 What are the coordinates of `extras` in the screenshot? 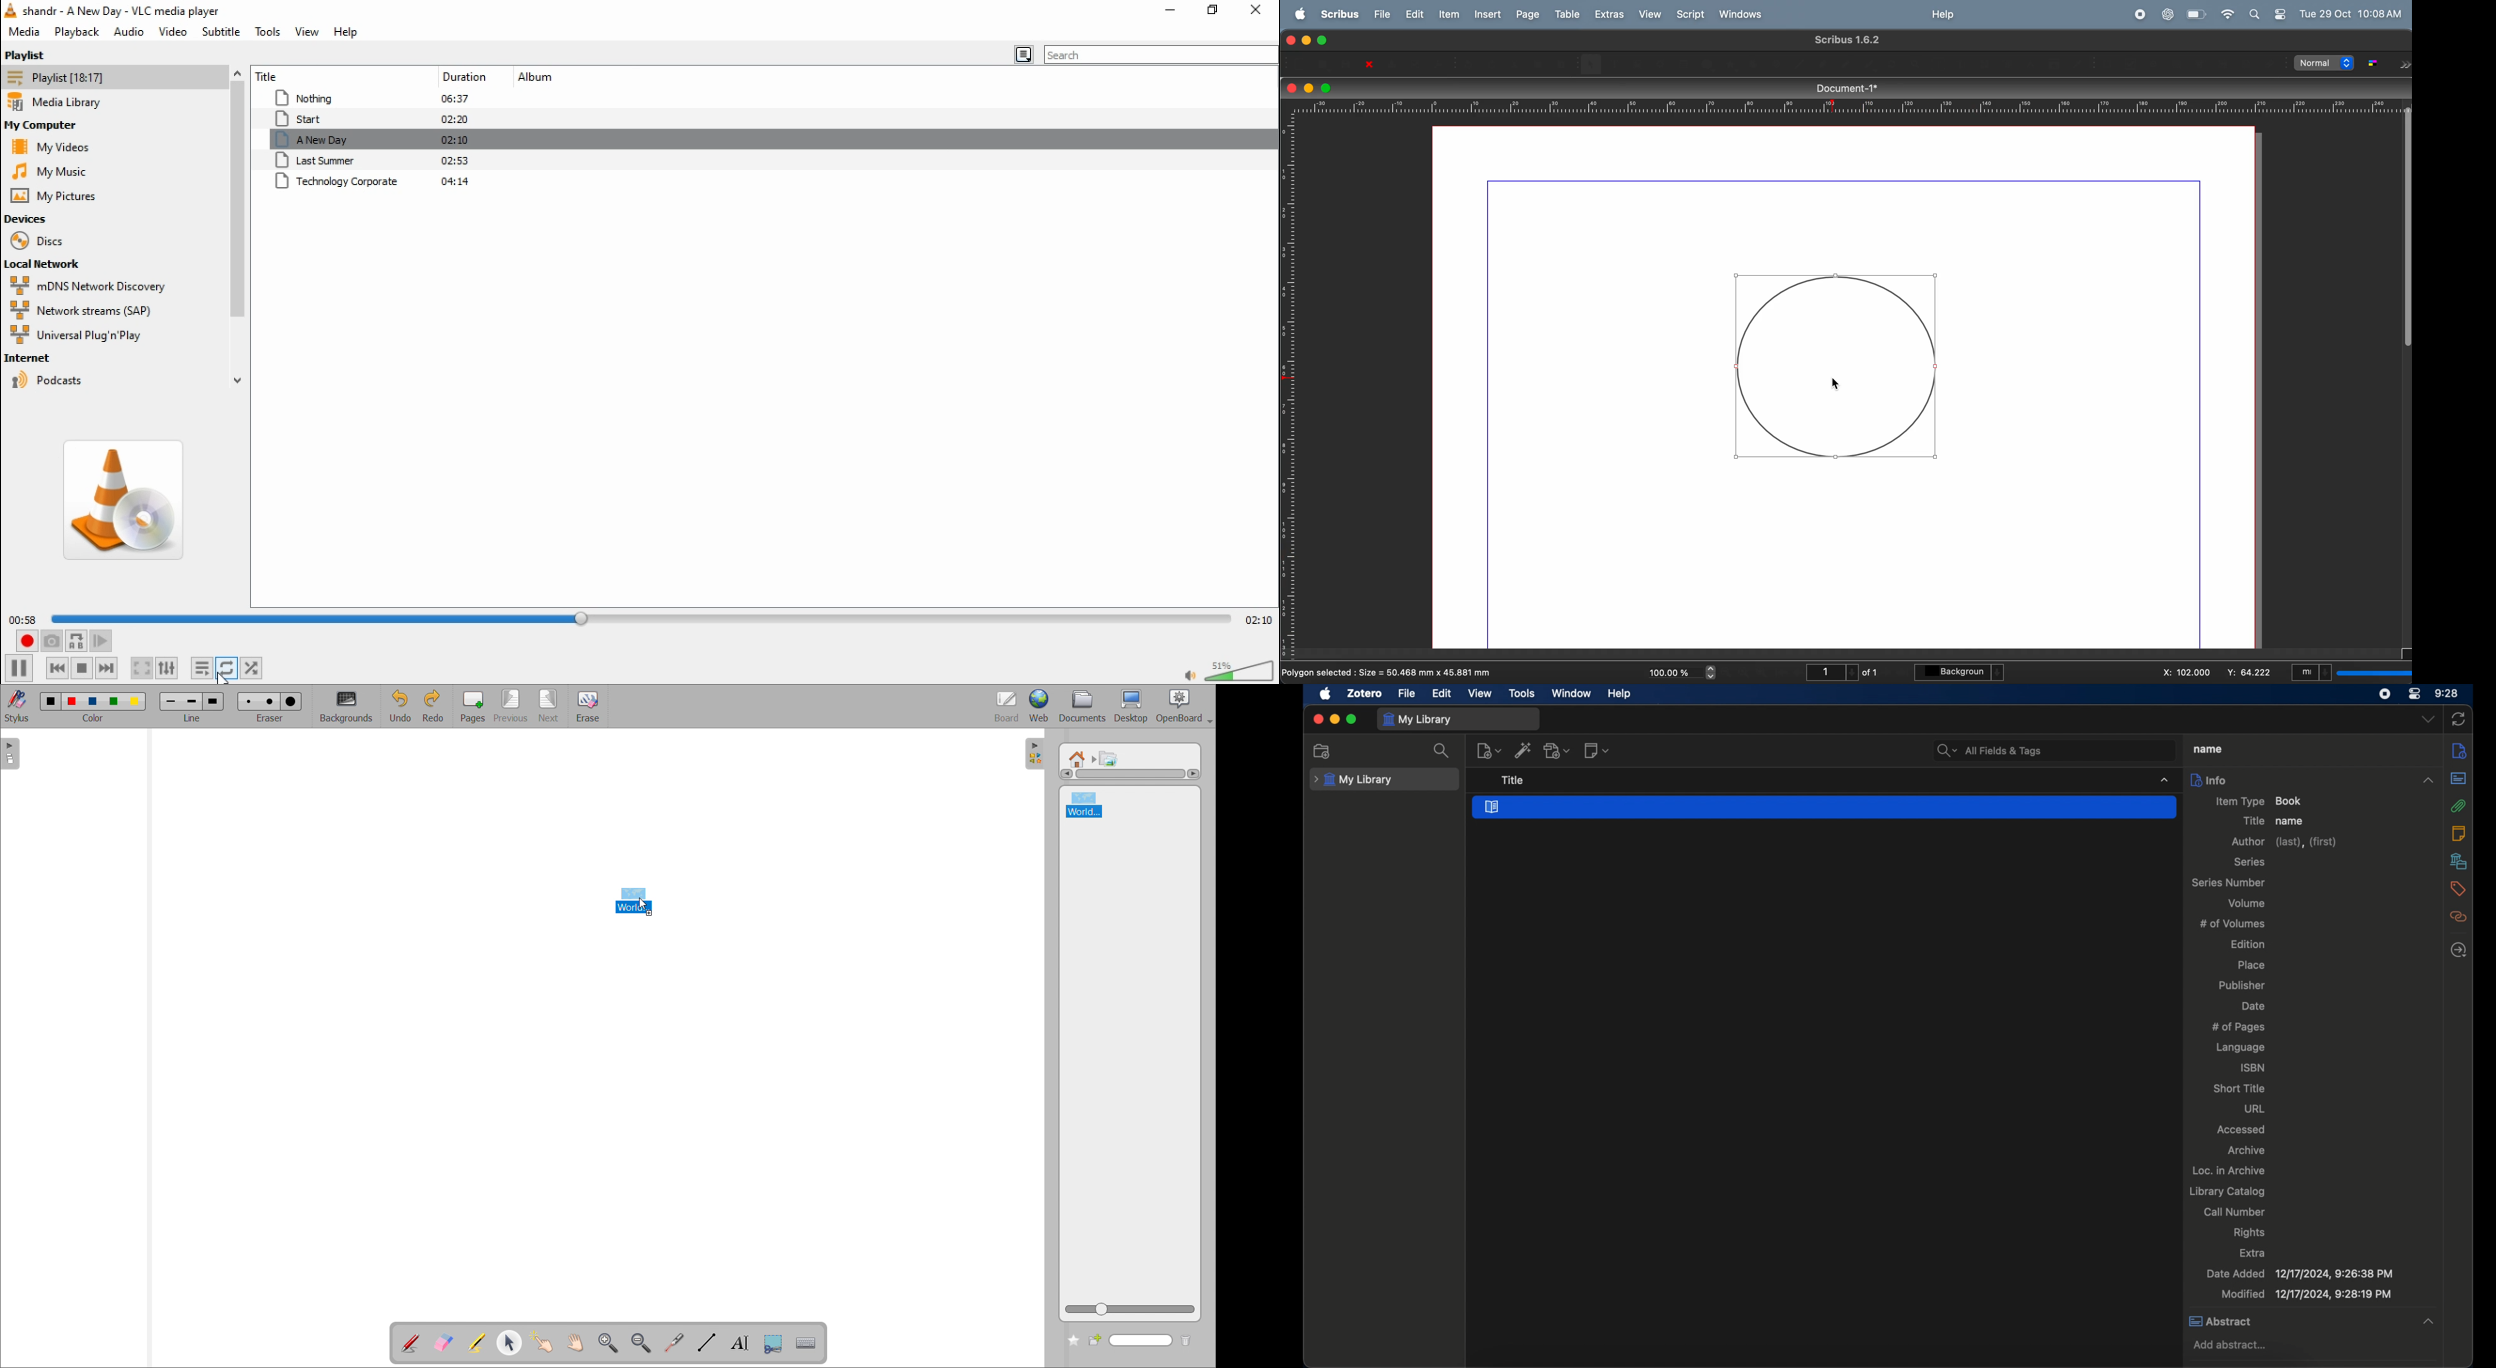 It's located at (1610, 13).